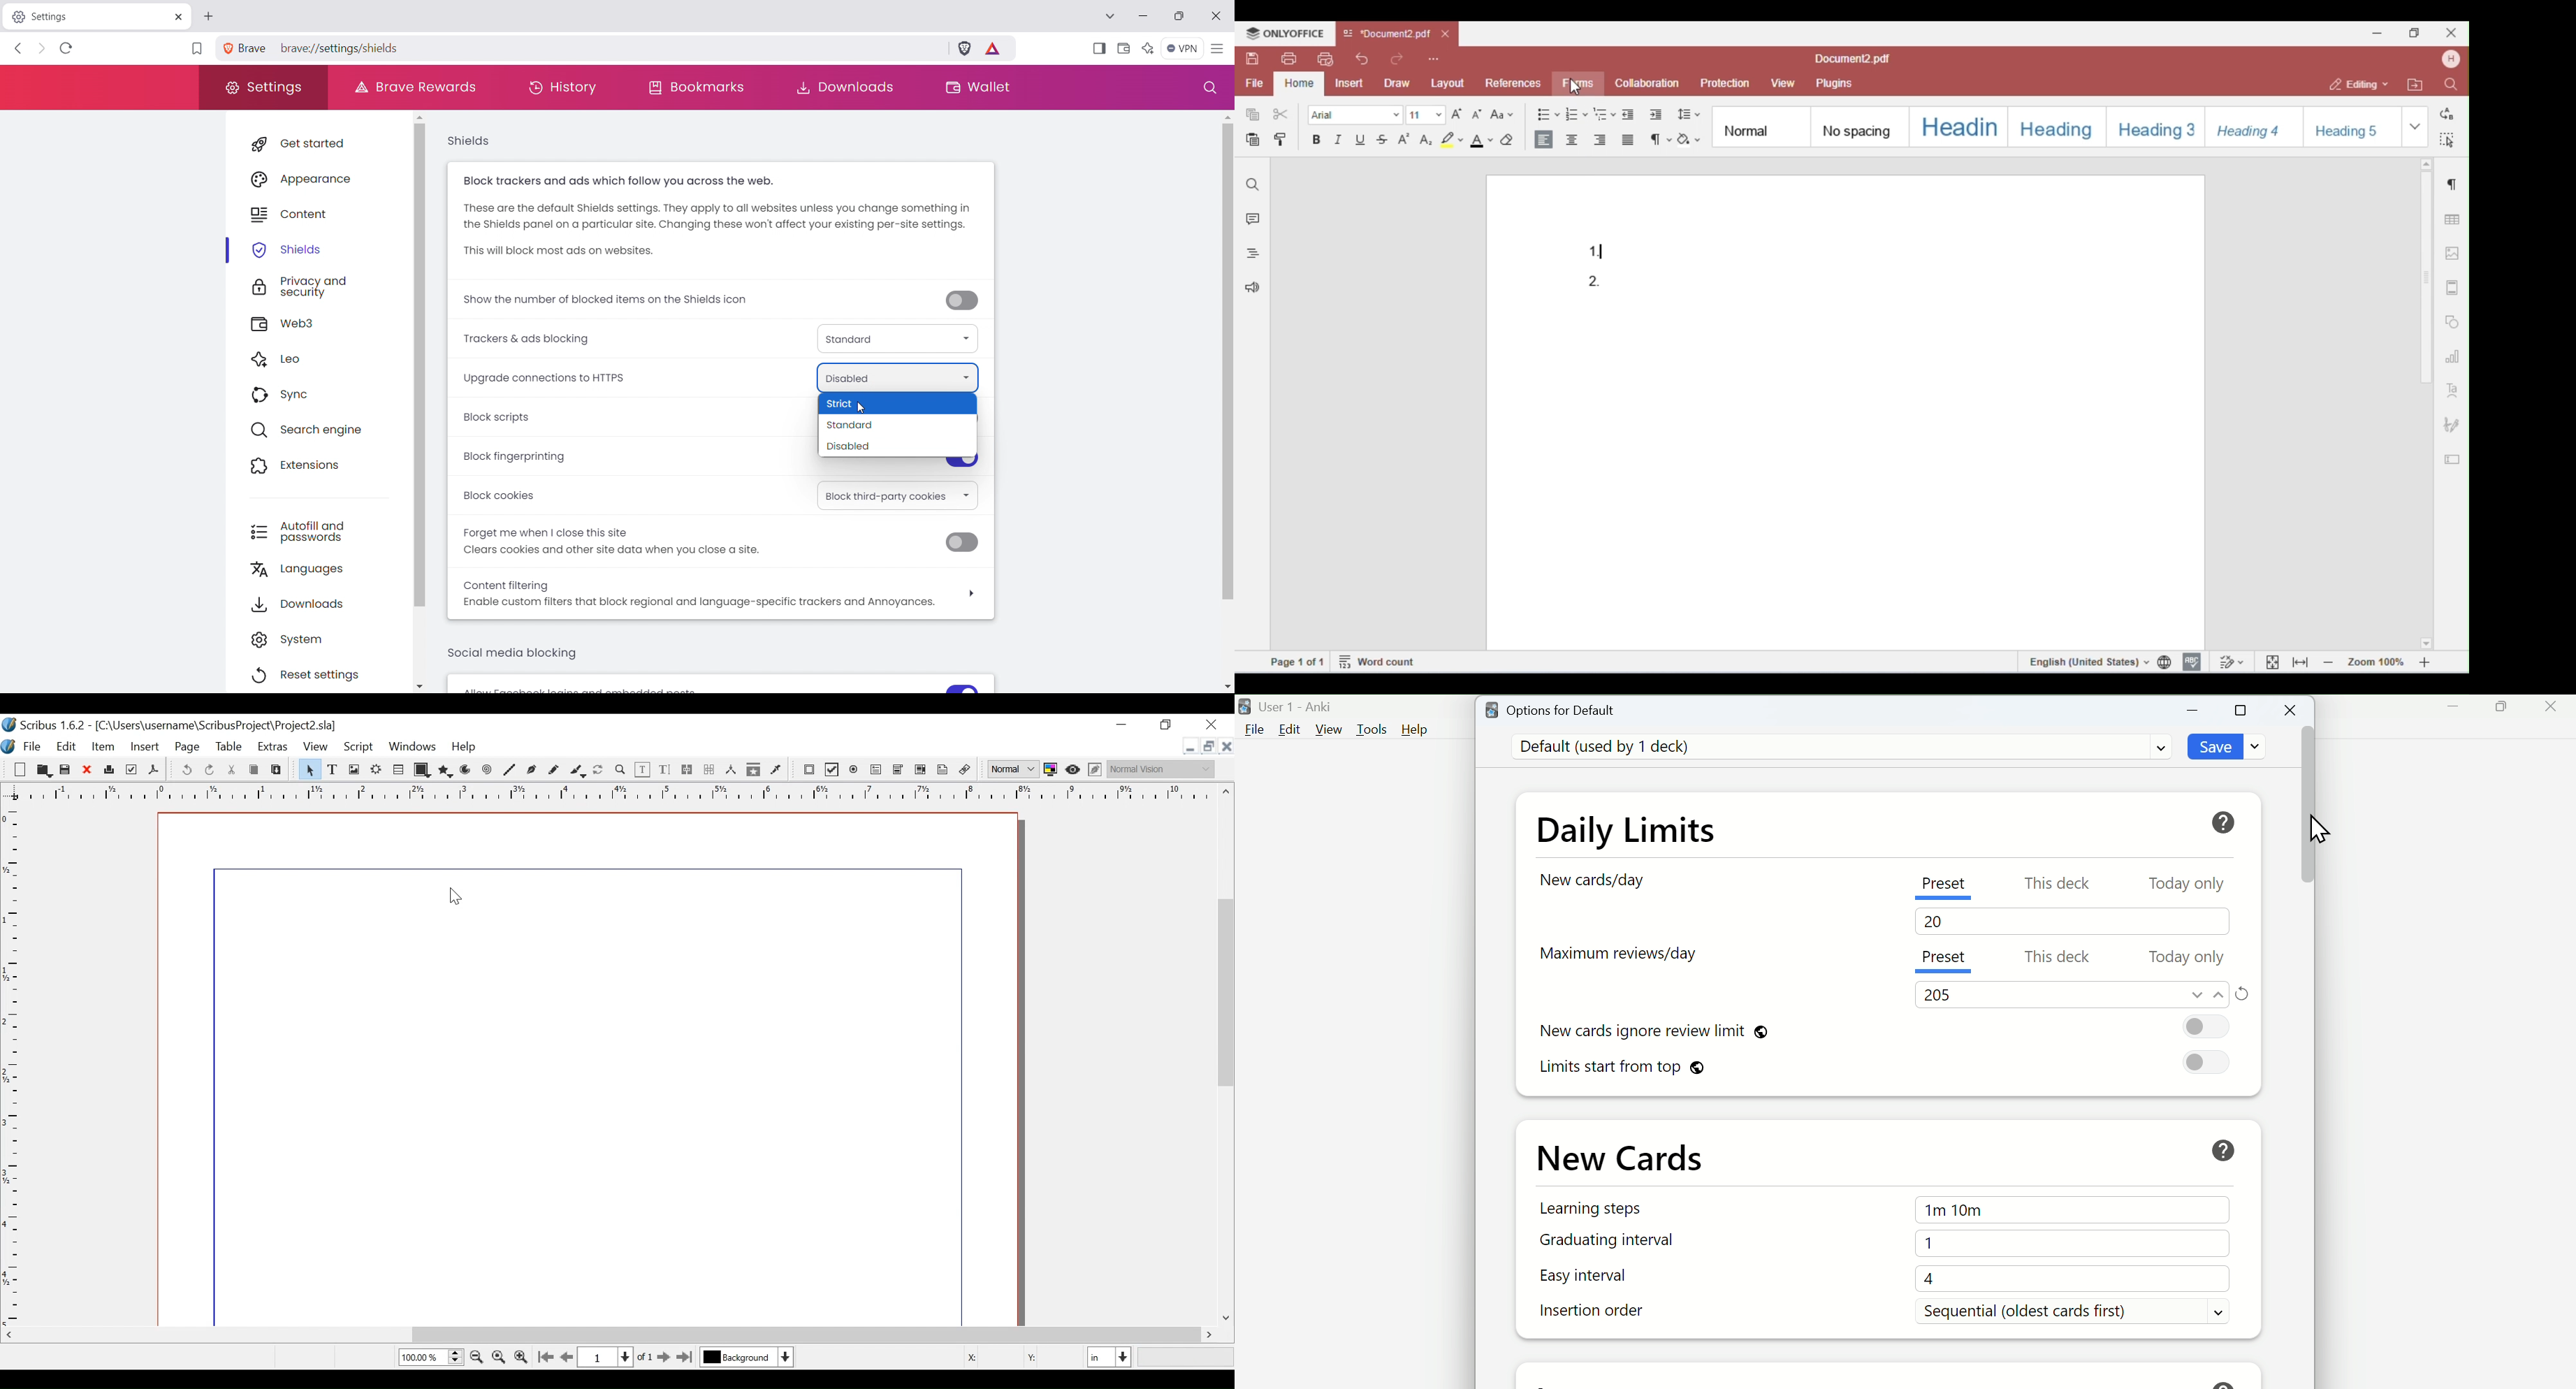 This screenshot has height=1400, width=2576. I want to click on Minimize, so click(2193, 711).